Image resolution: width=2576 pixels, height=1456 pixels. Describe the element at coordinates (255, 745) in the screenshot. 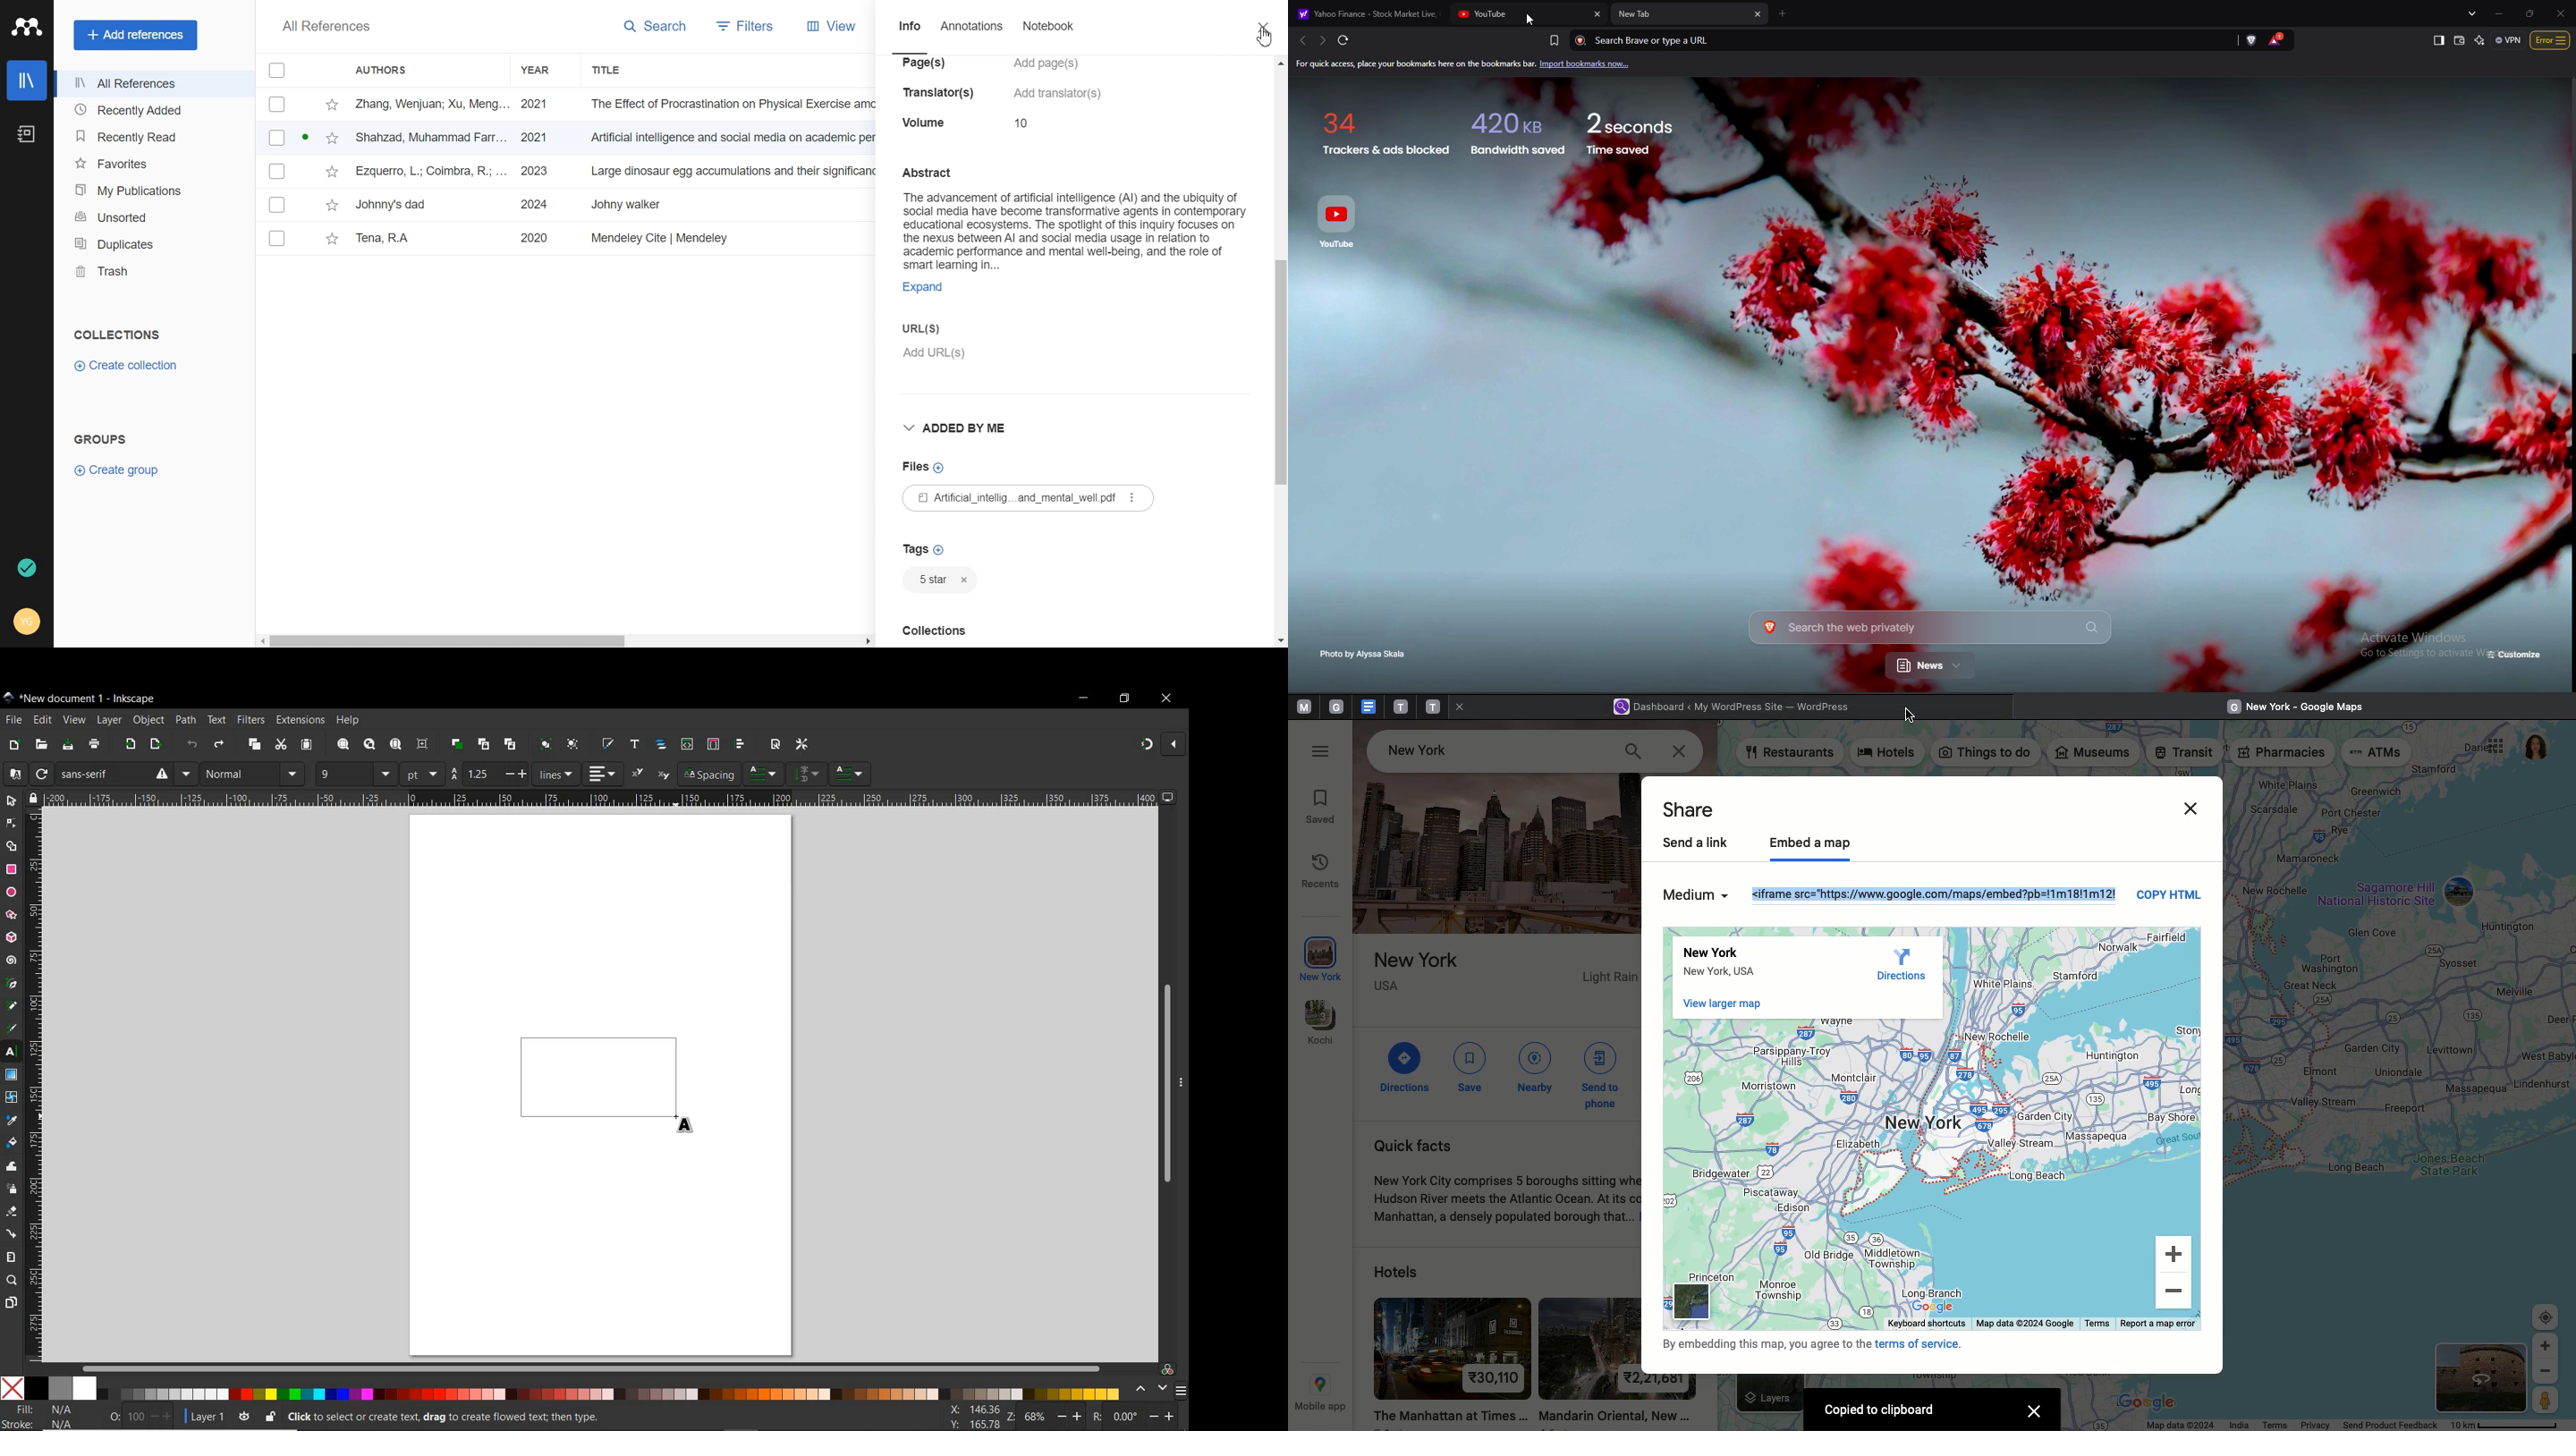

I see `copy` at that location.